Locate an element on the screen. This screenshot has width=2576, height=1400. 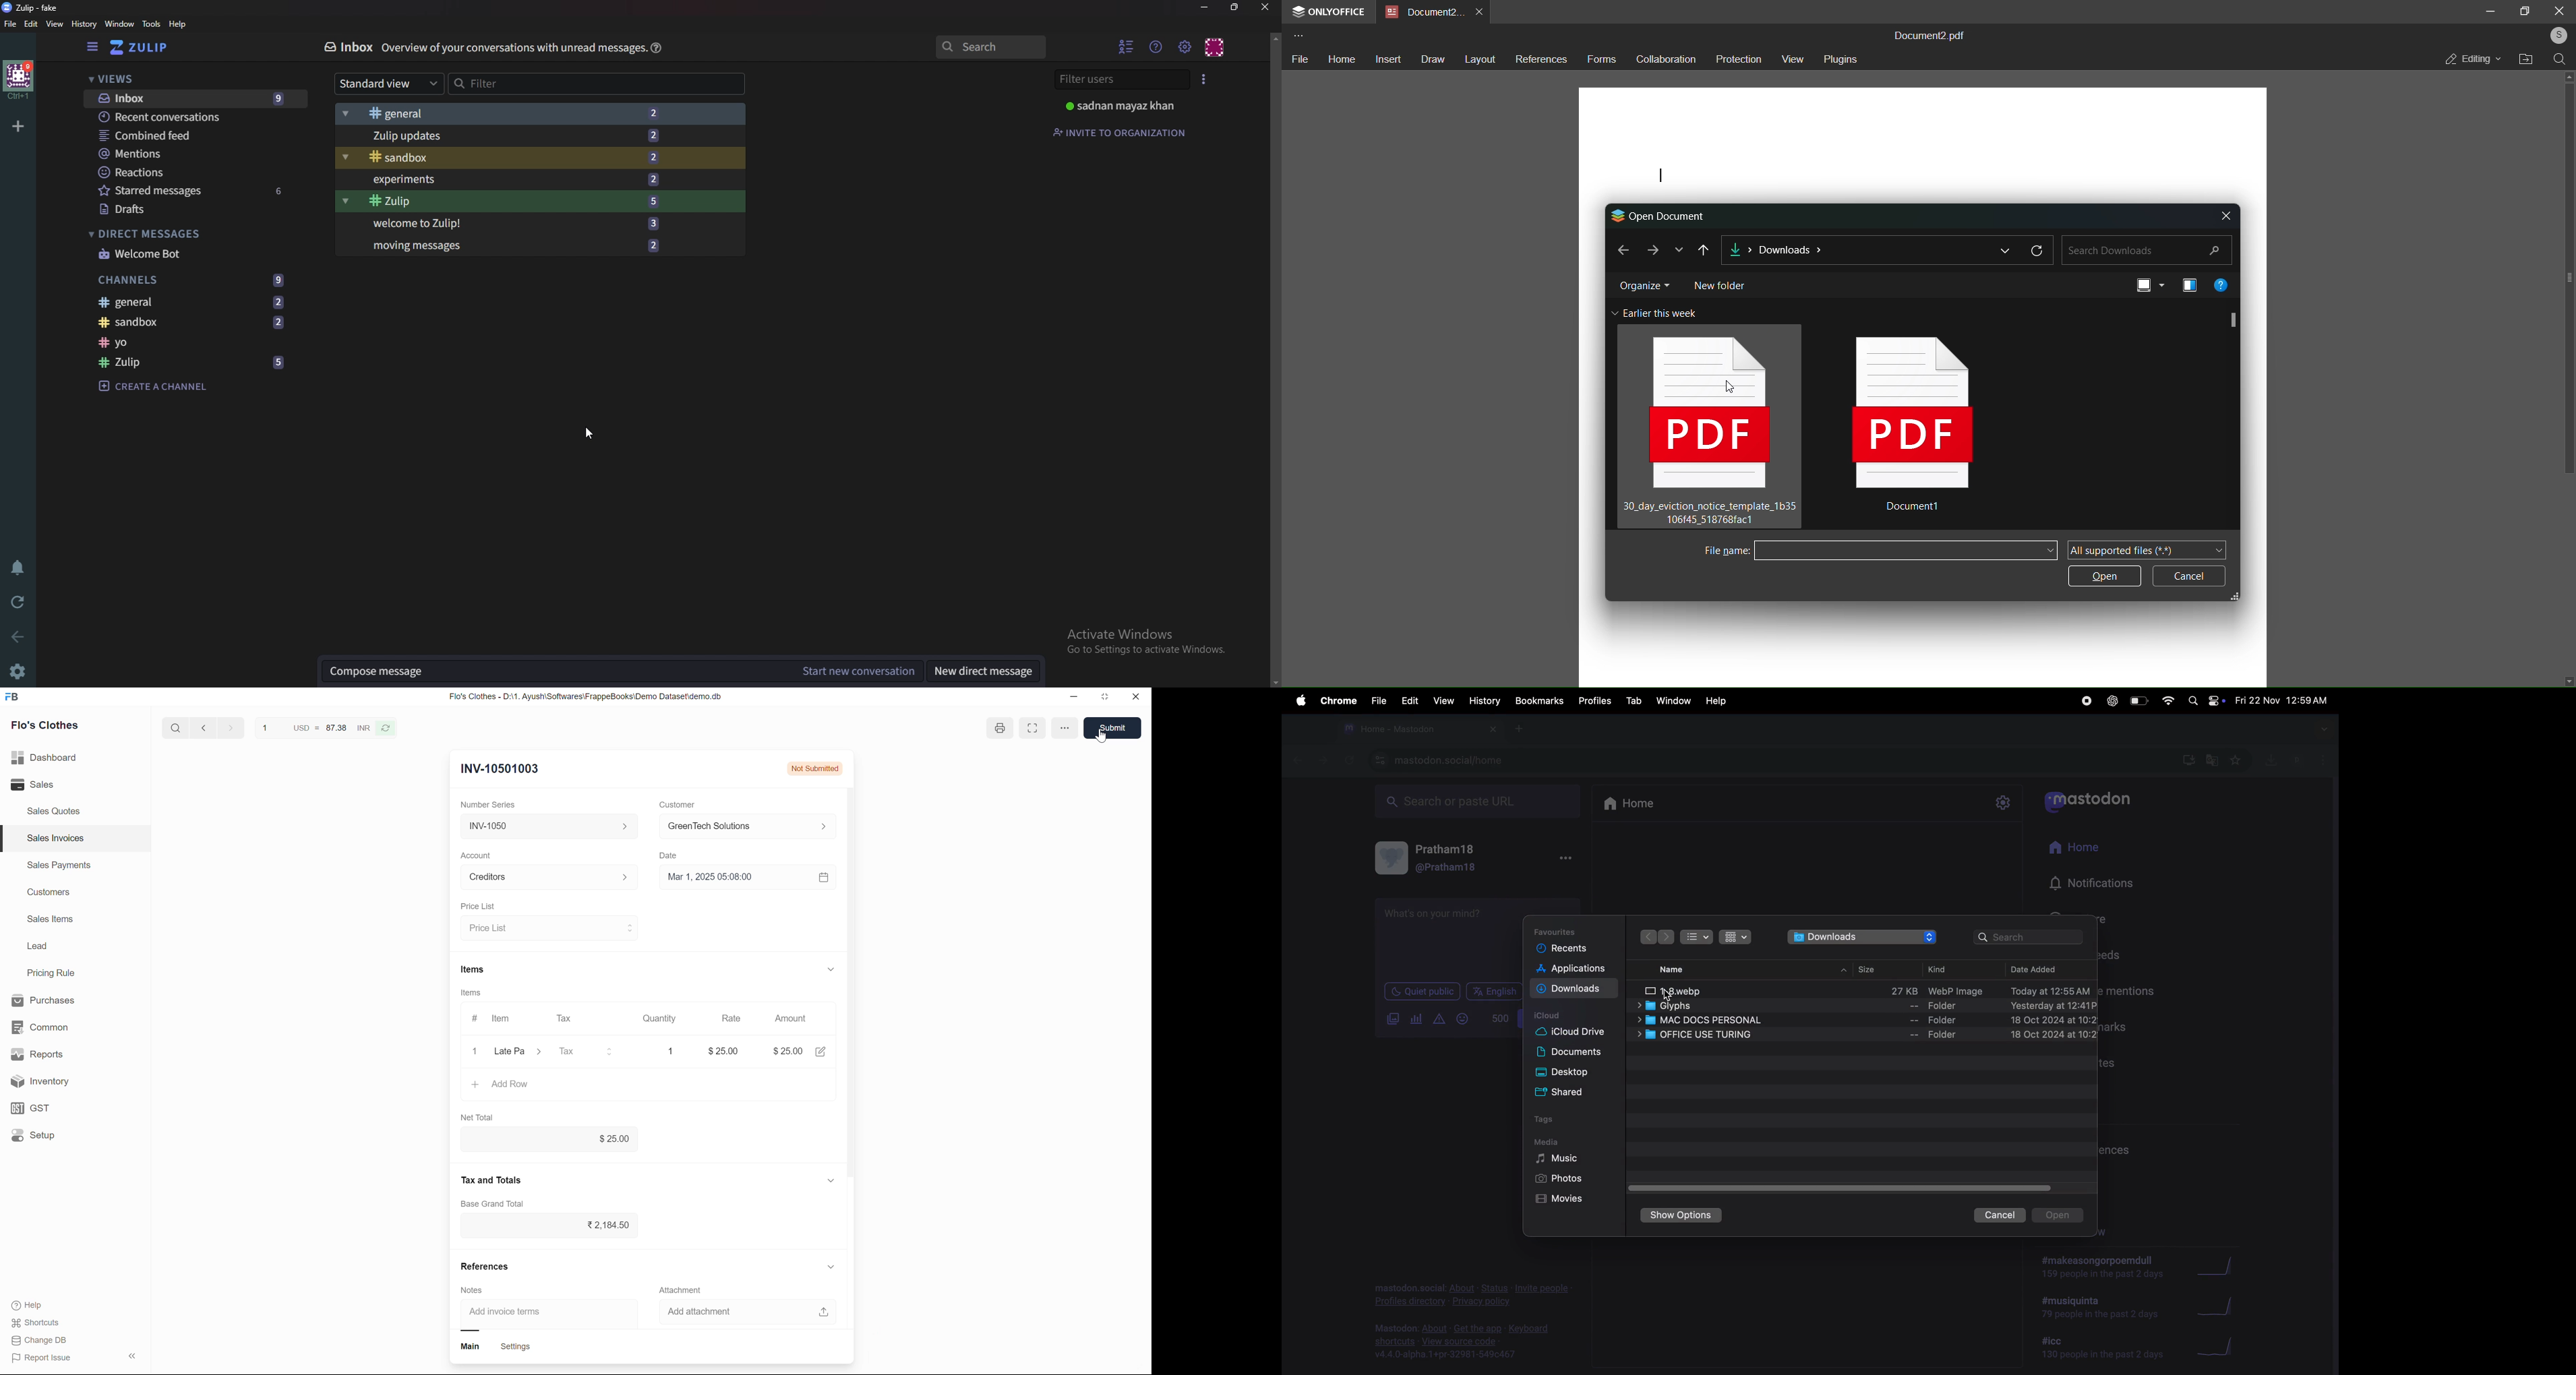
close is located at coordinates (1266, 8).